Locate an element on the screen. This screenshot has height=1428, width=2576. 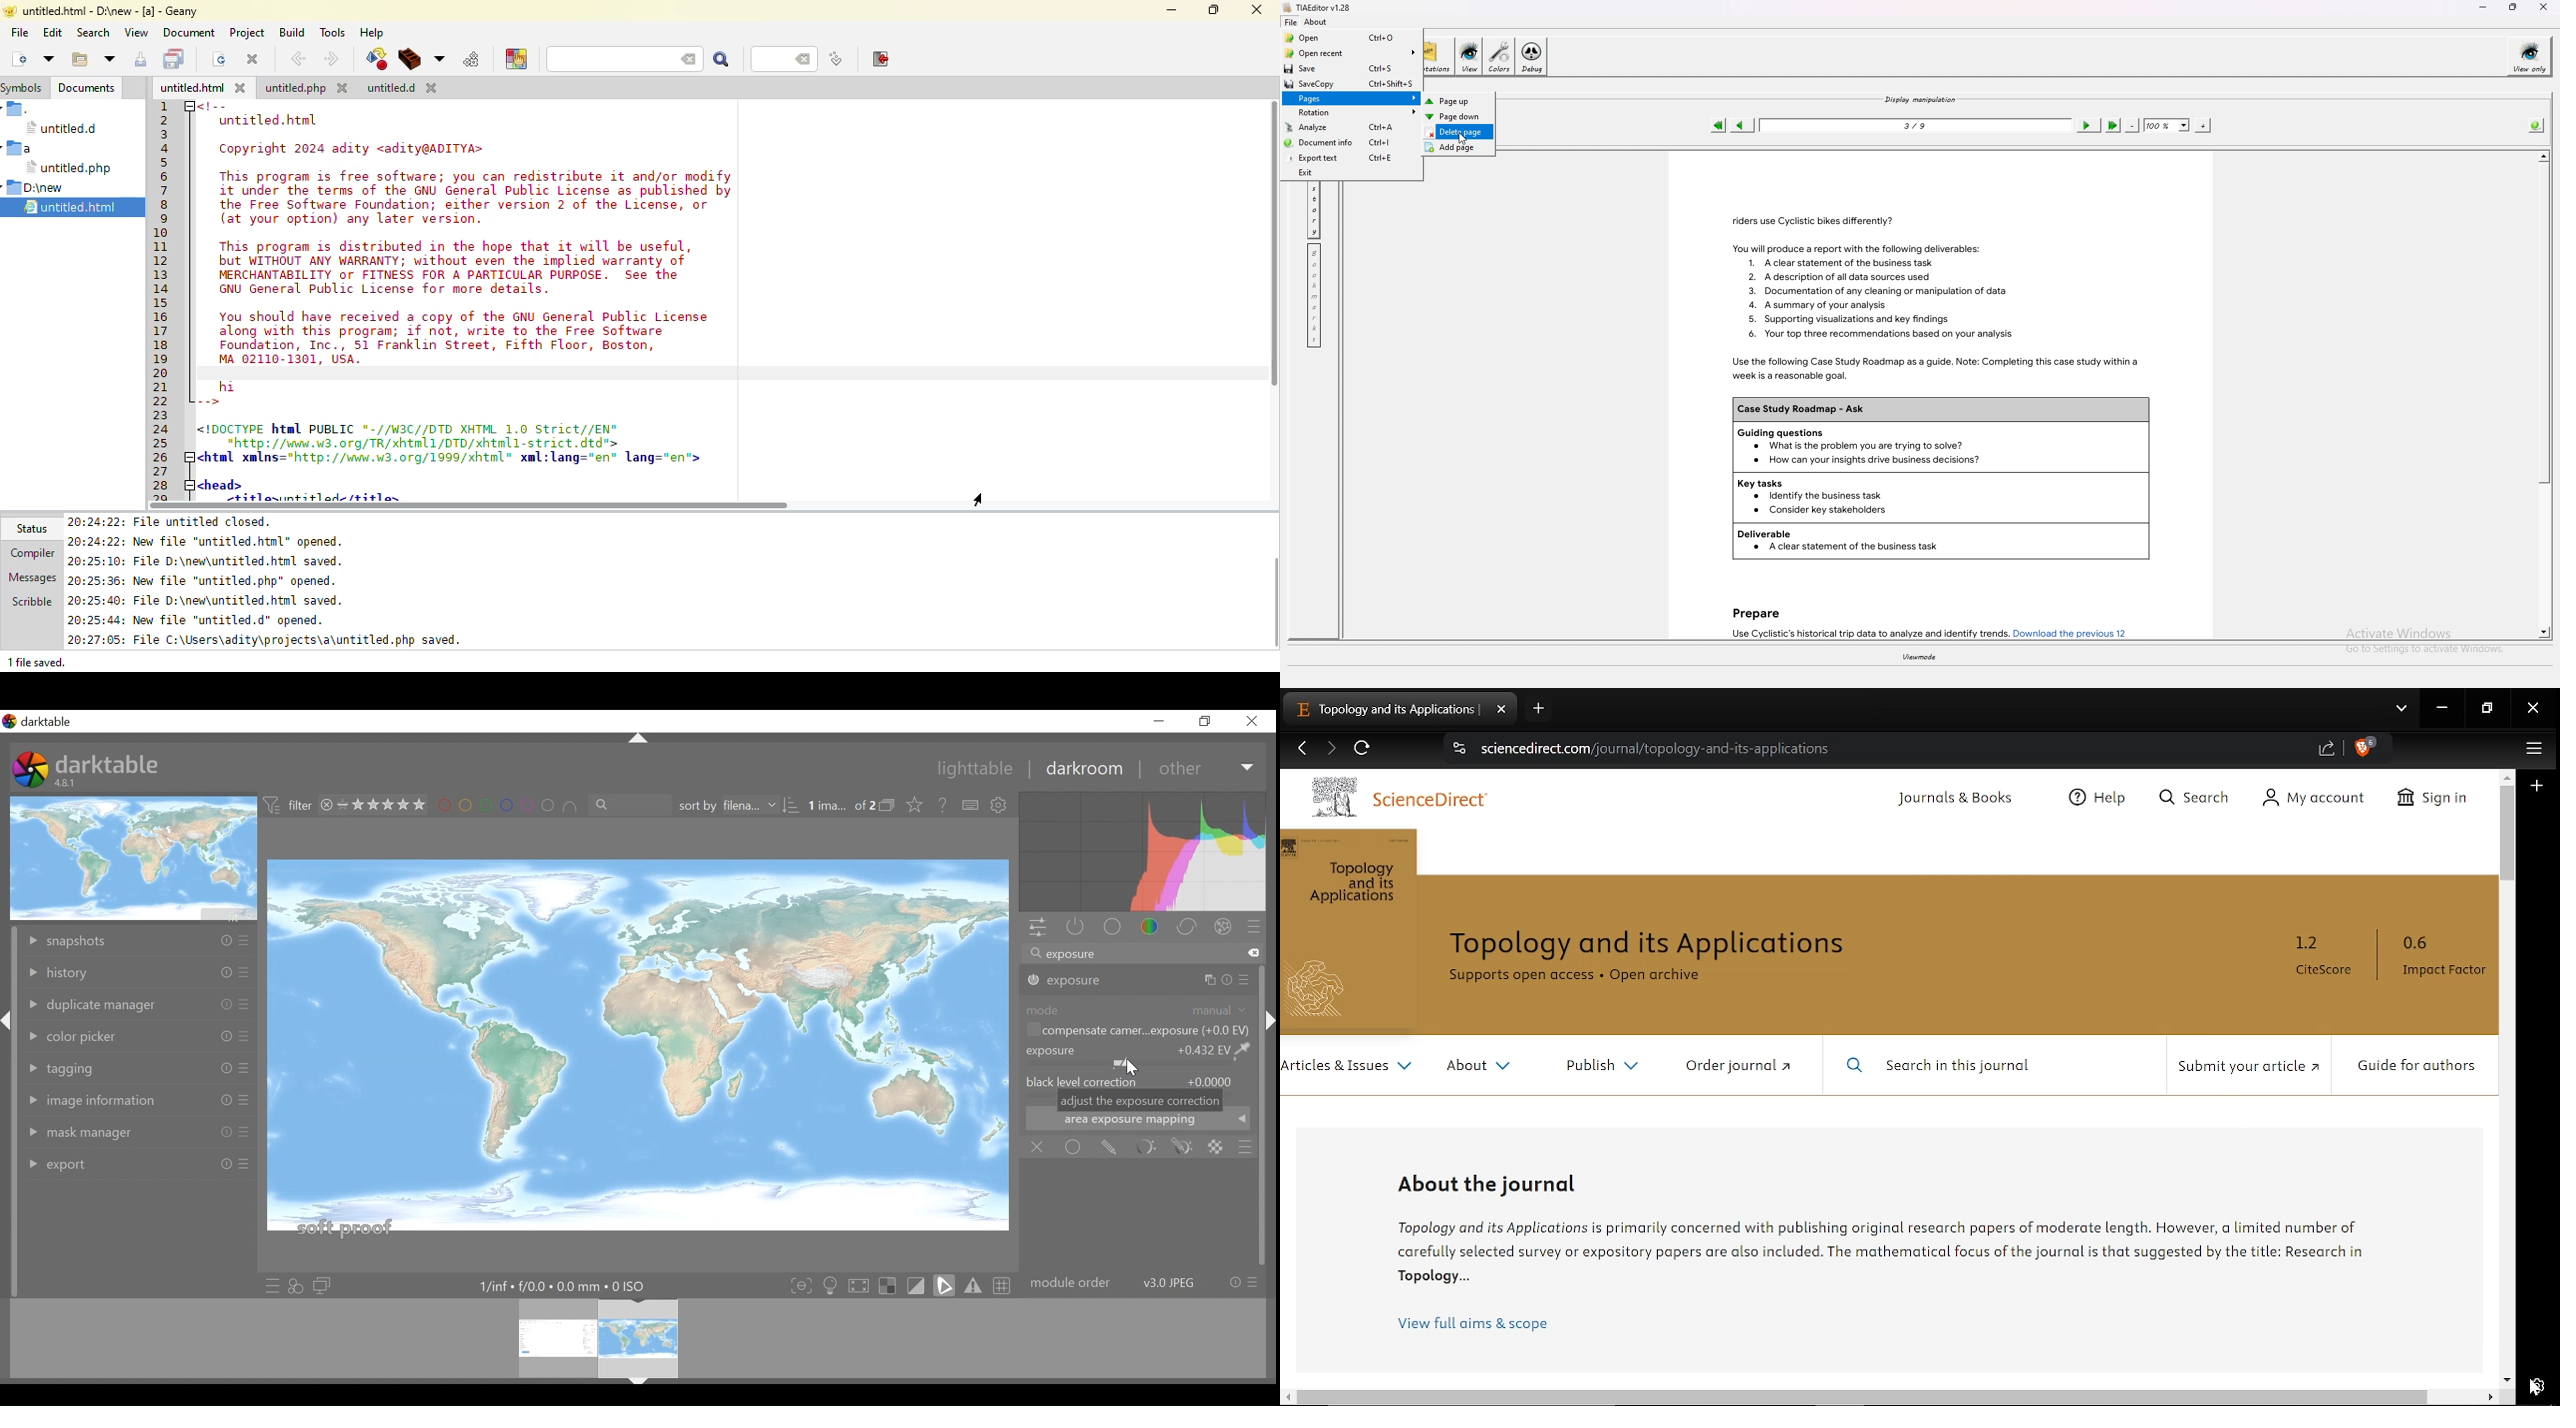
color is located at coordinates (1154, 928).